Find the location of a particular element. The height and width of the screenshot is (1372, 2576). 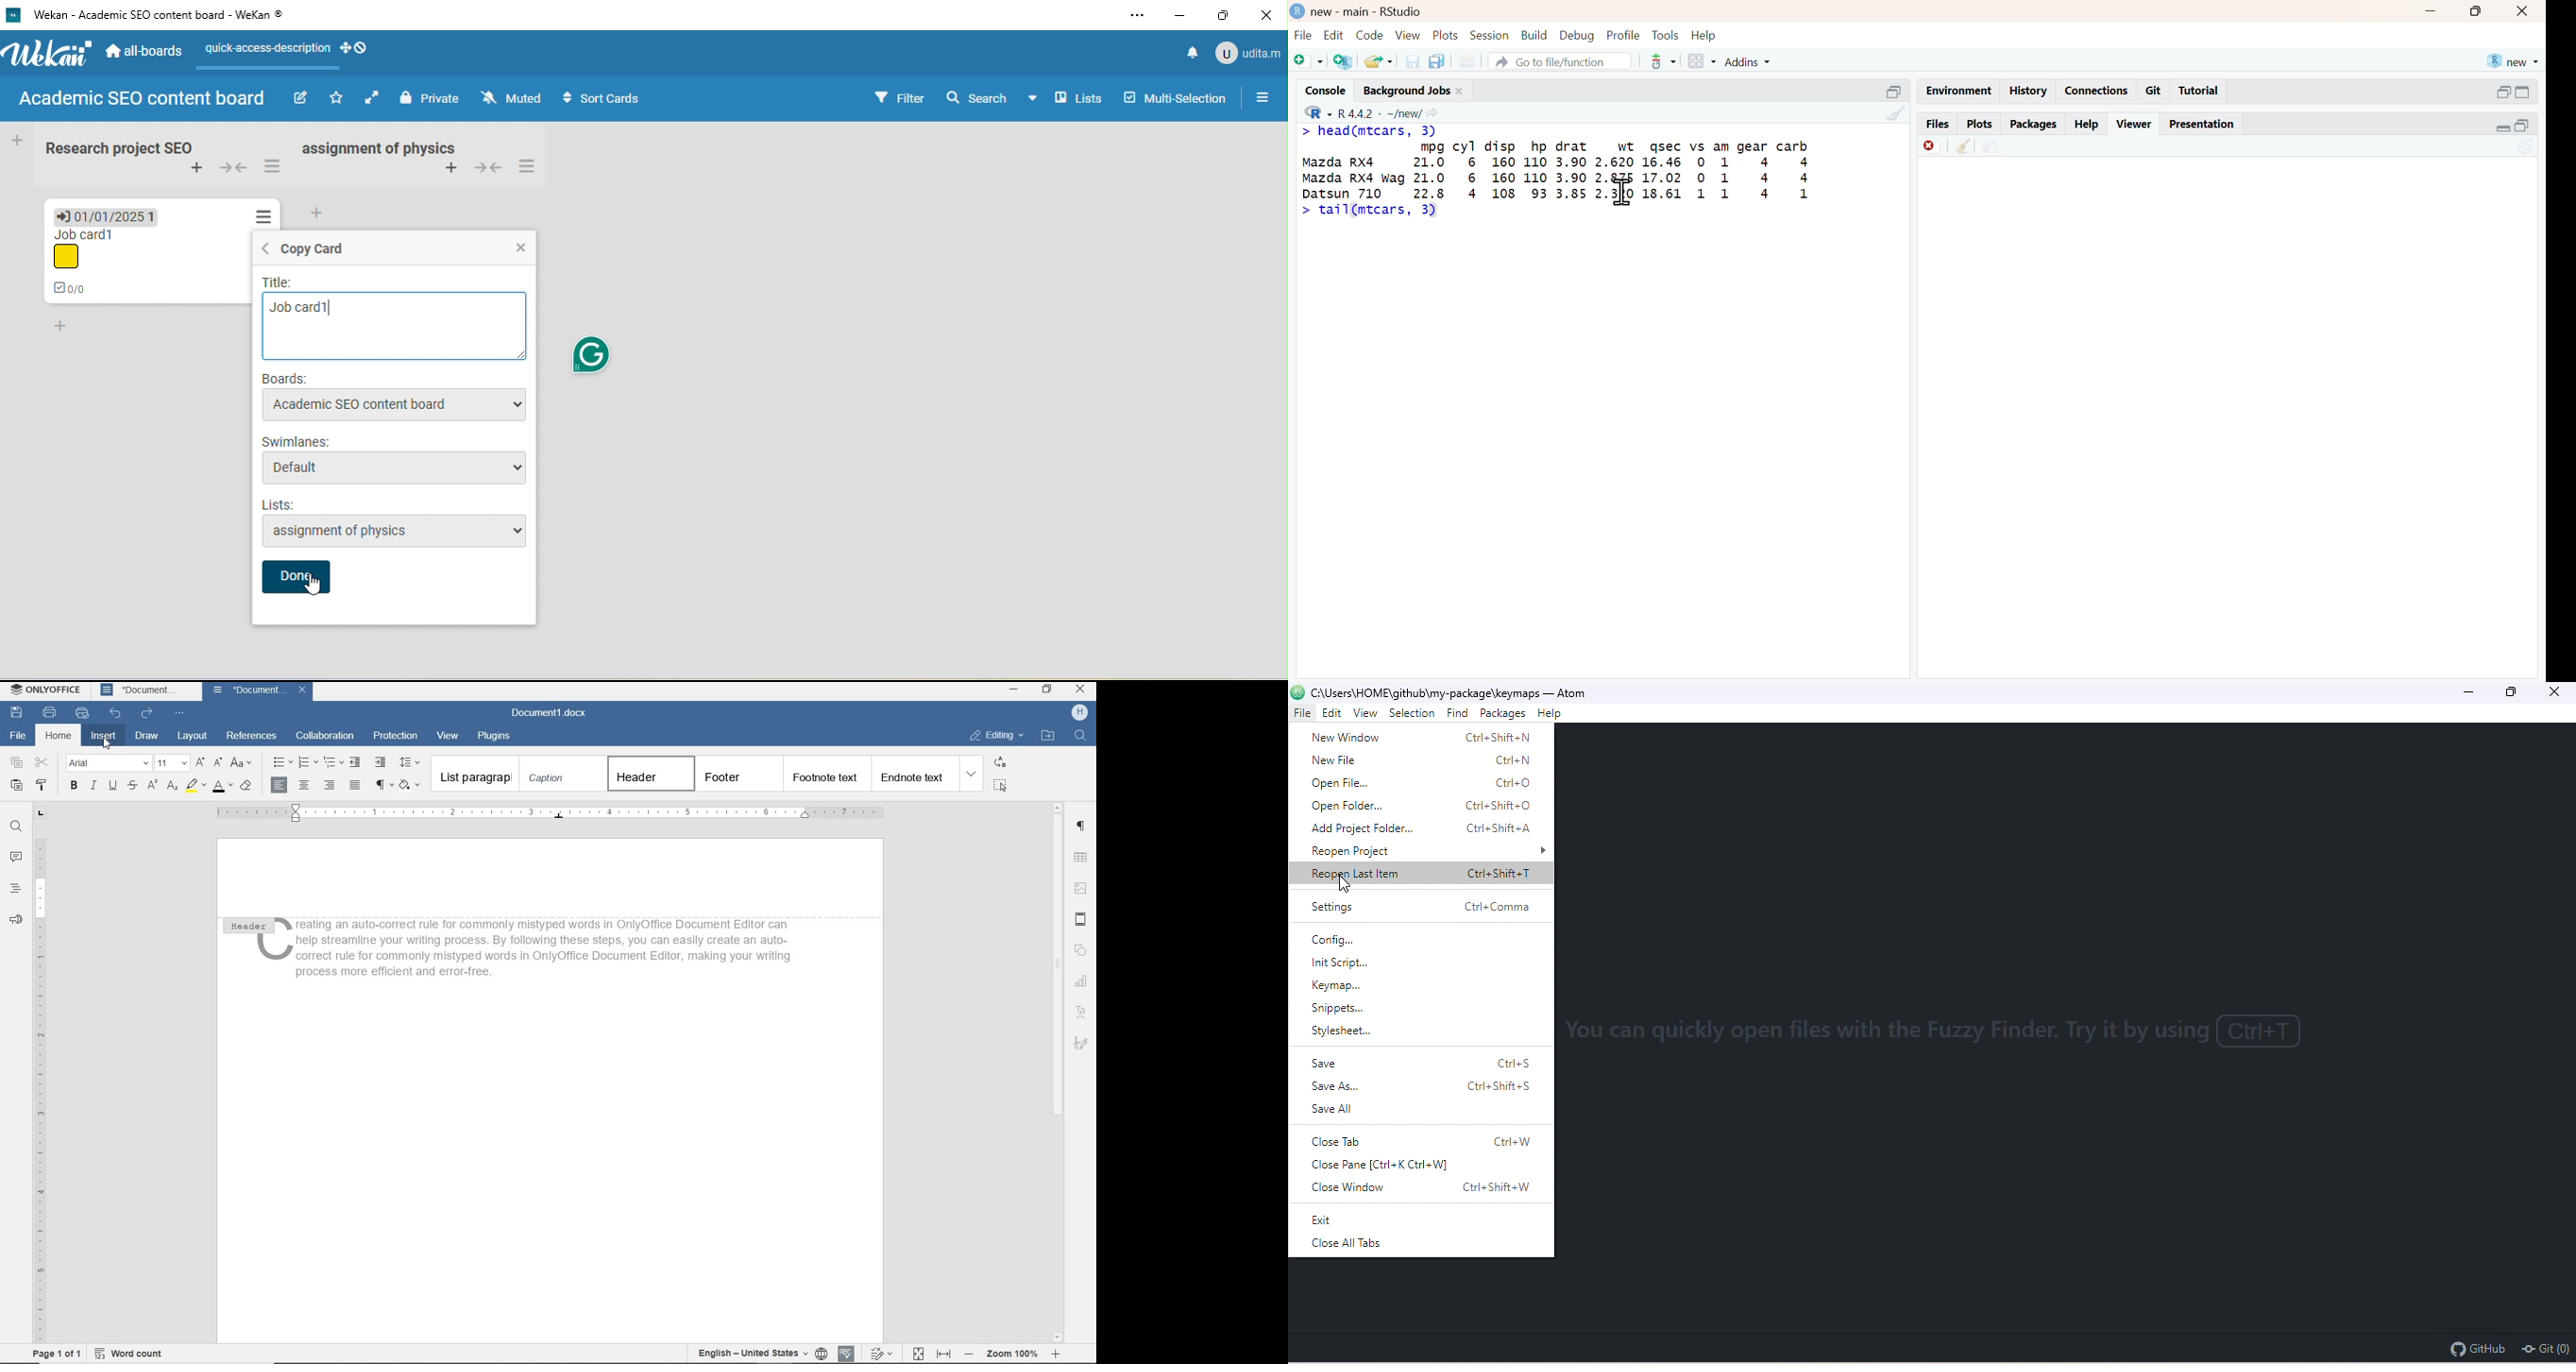

grammarly logo is located at coordinates (591, 356).